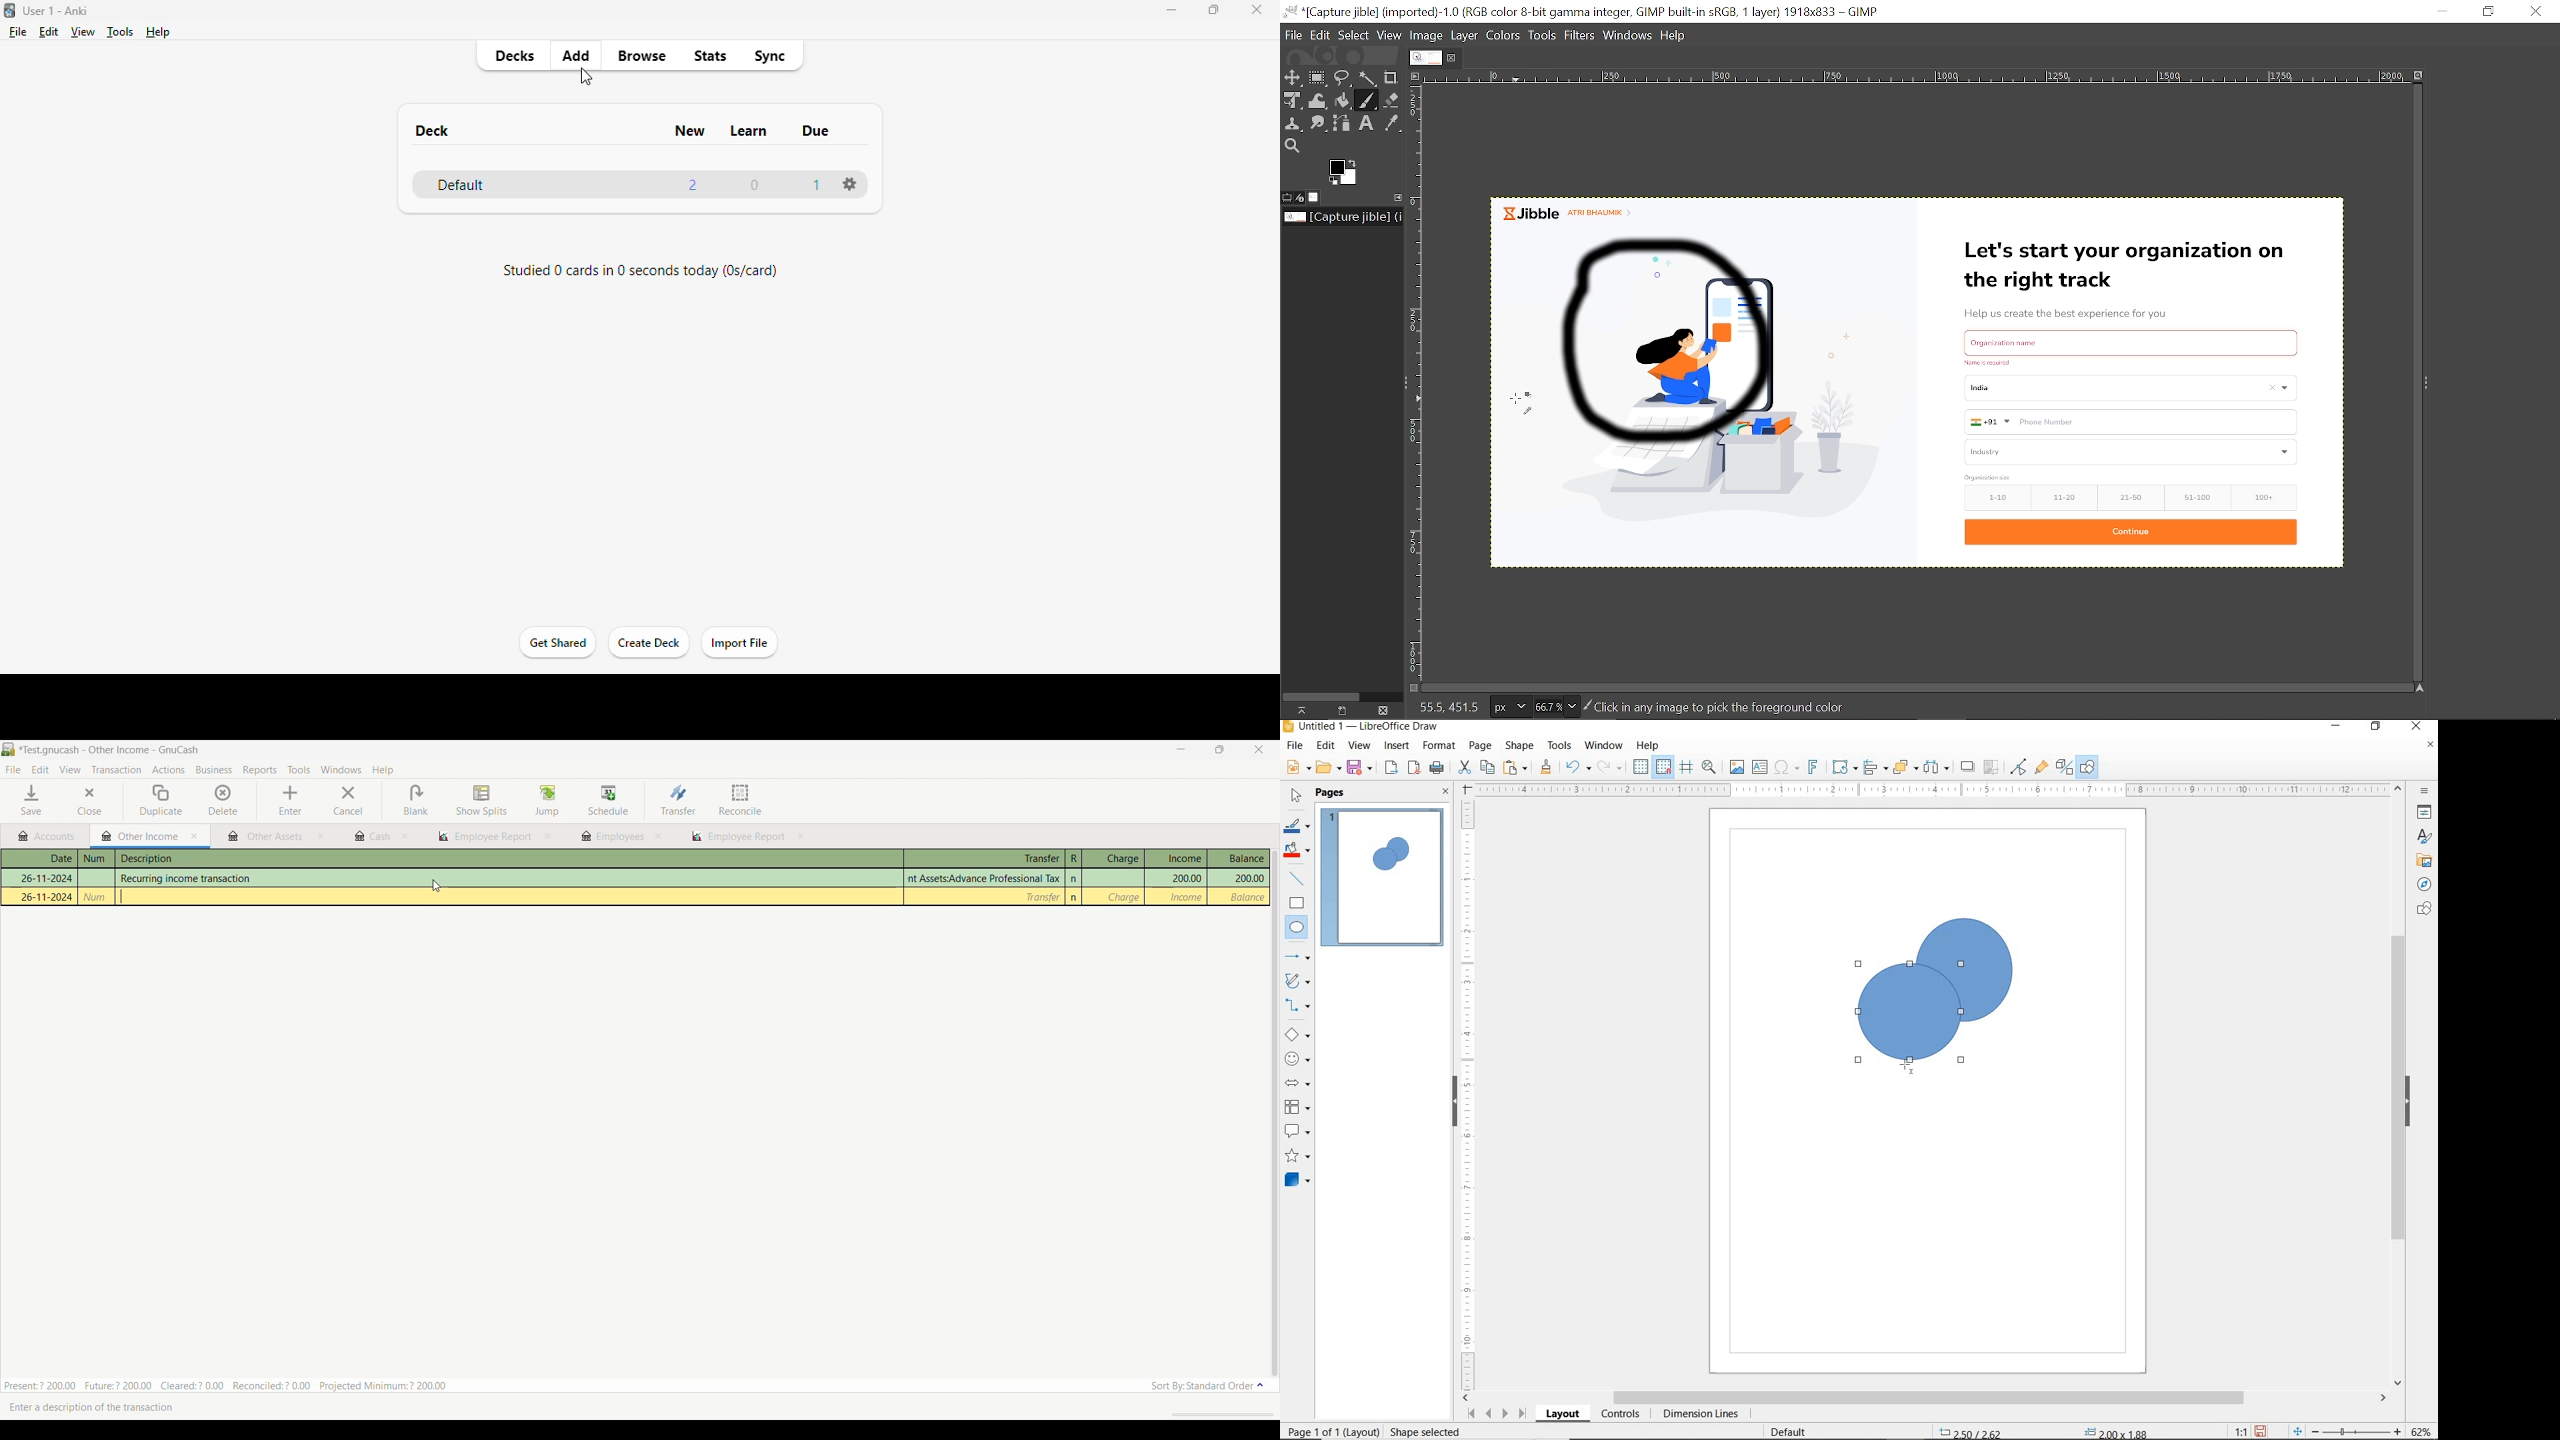 The image size is (2576, 1456). Describe the element at coordinates (1919, 78) in the screenshot. I see `Scale` at that location.